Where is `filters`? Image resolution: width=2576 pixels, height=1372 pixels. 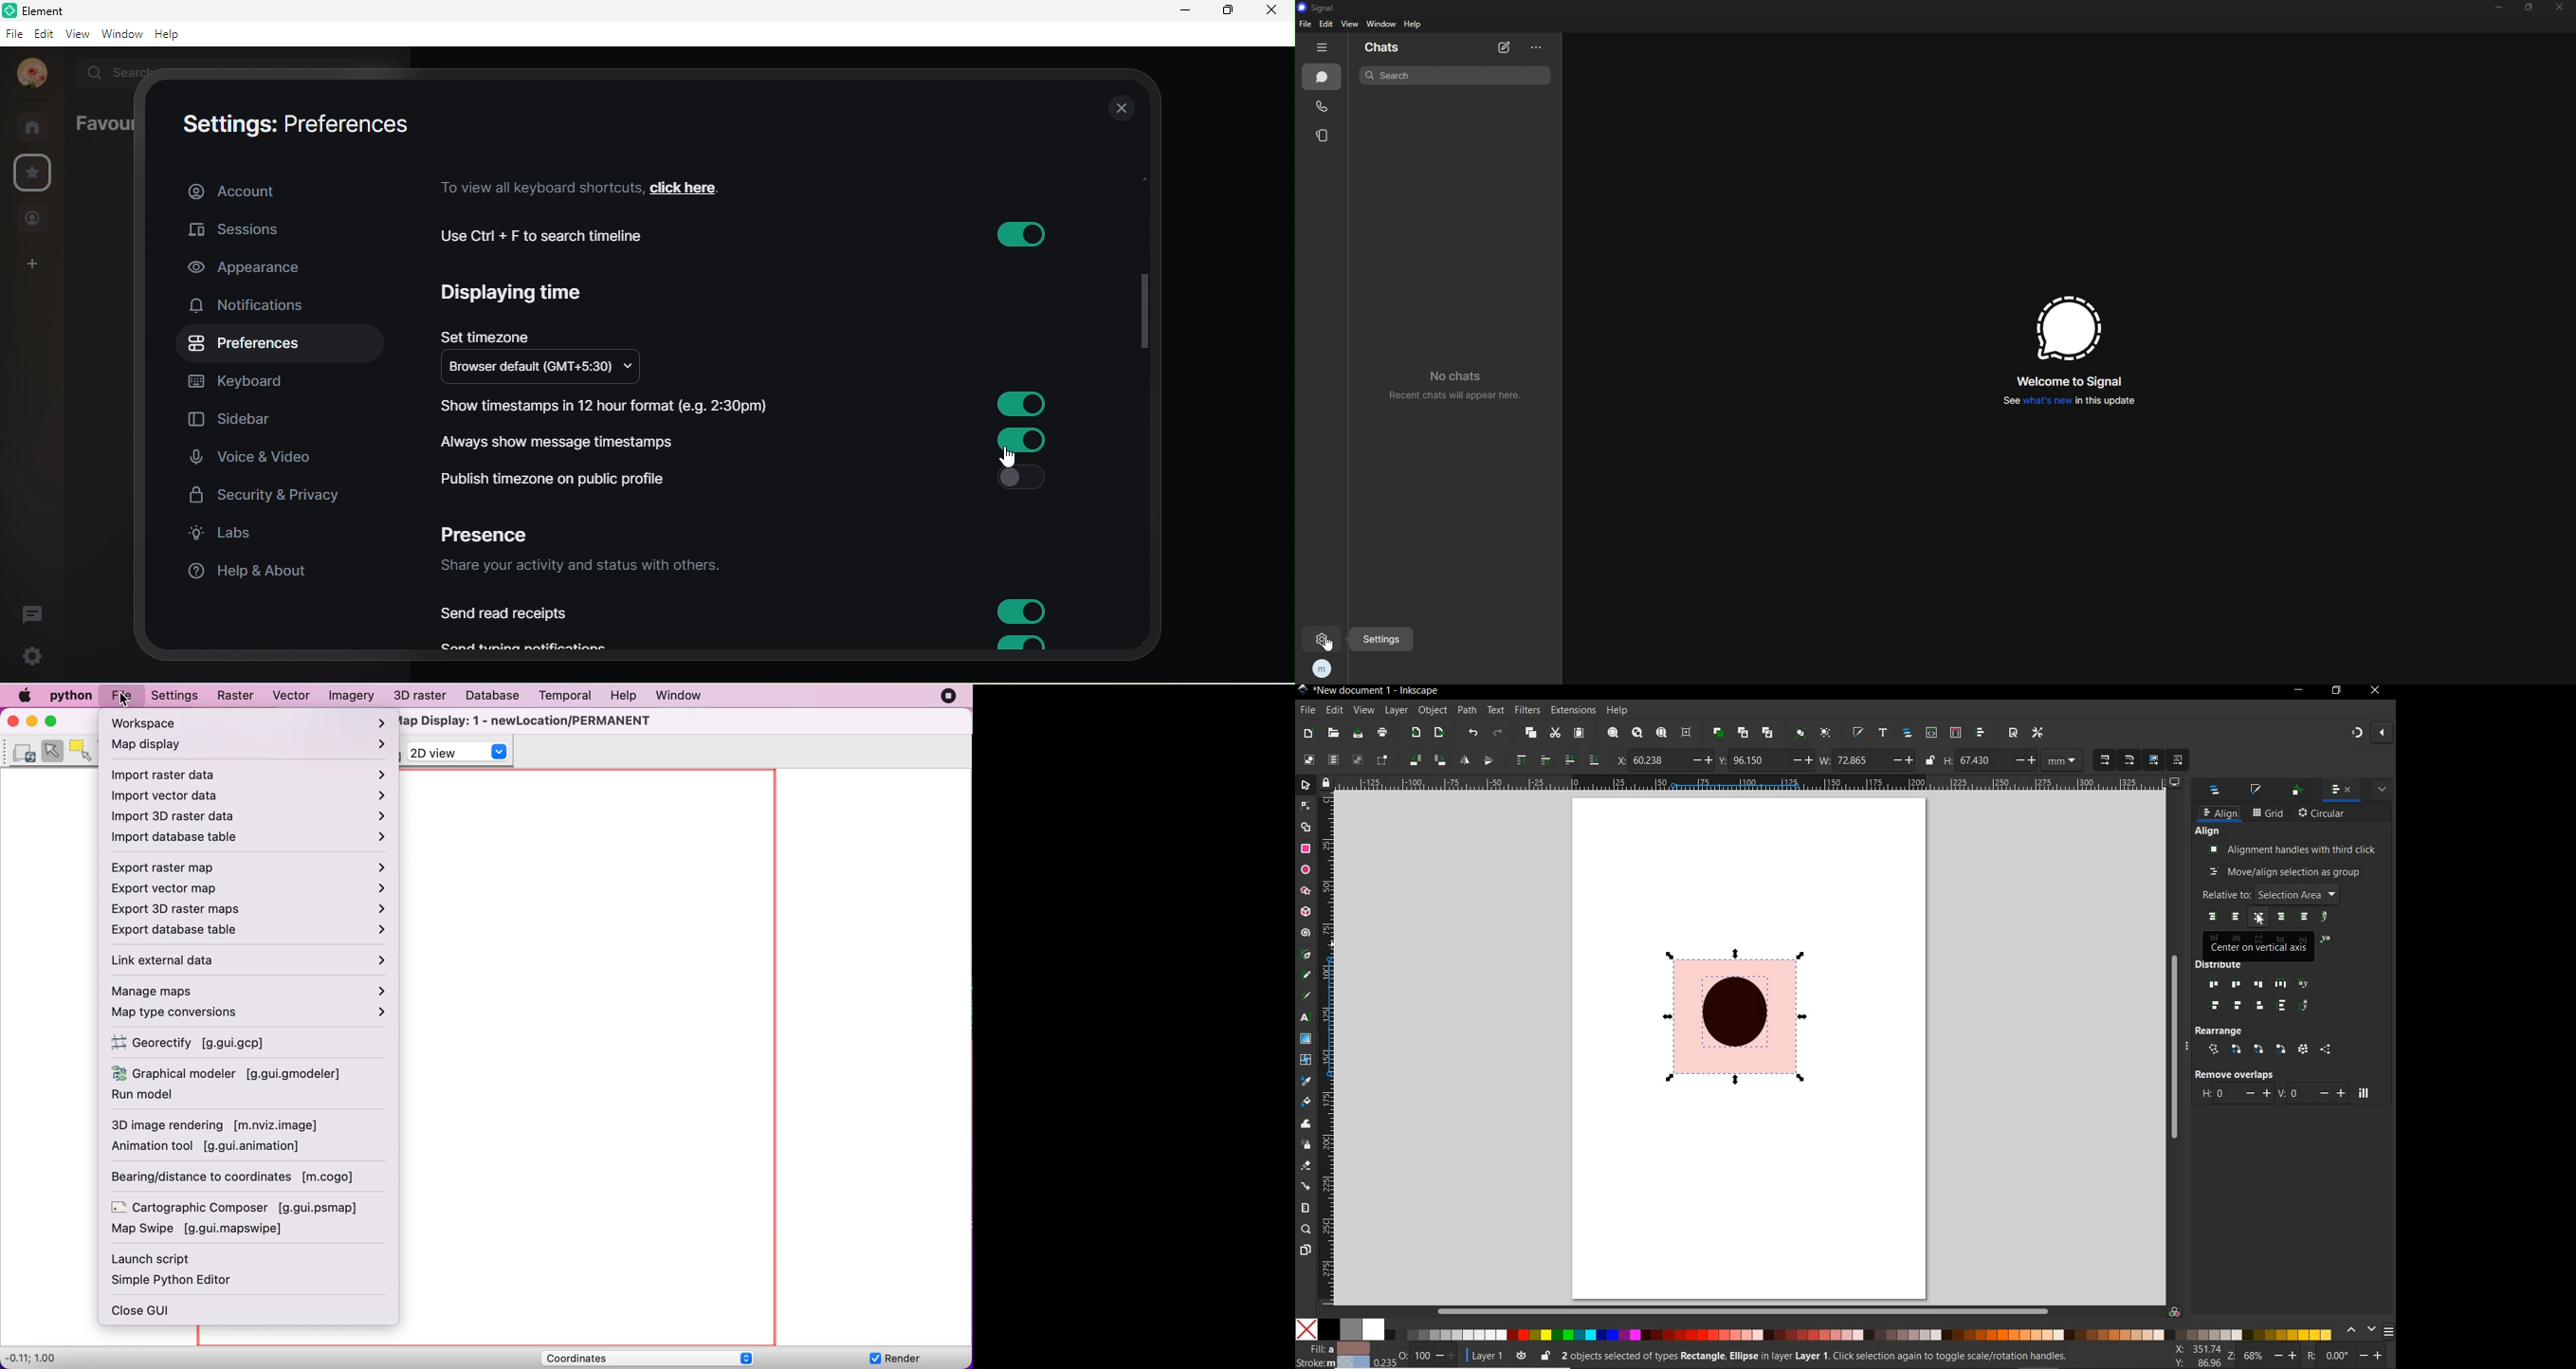 filters is located at coordinates (1527, 711).